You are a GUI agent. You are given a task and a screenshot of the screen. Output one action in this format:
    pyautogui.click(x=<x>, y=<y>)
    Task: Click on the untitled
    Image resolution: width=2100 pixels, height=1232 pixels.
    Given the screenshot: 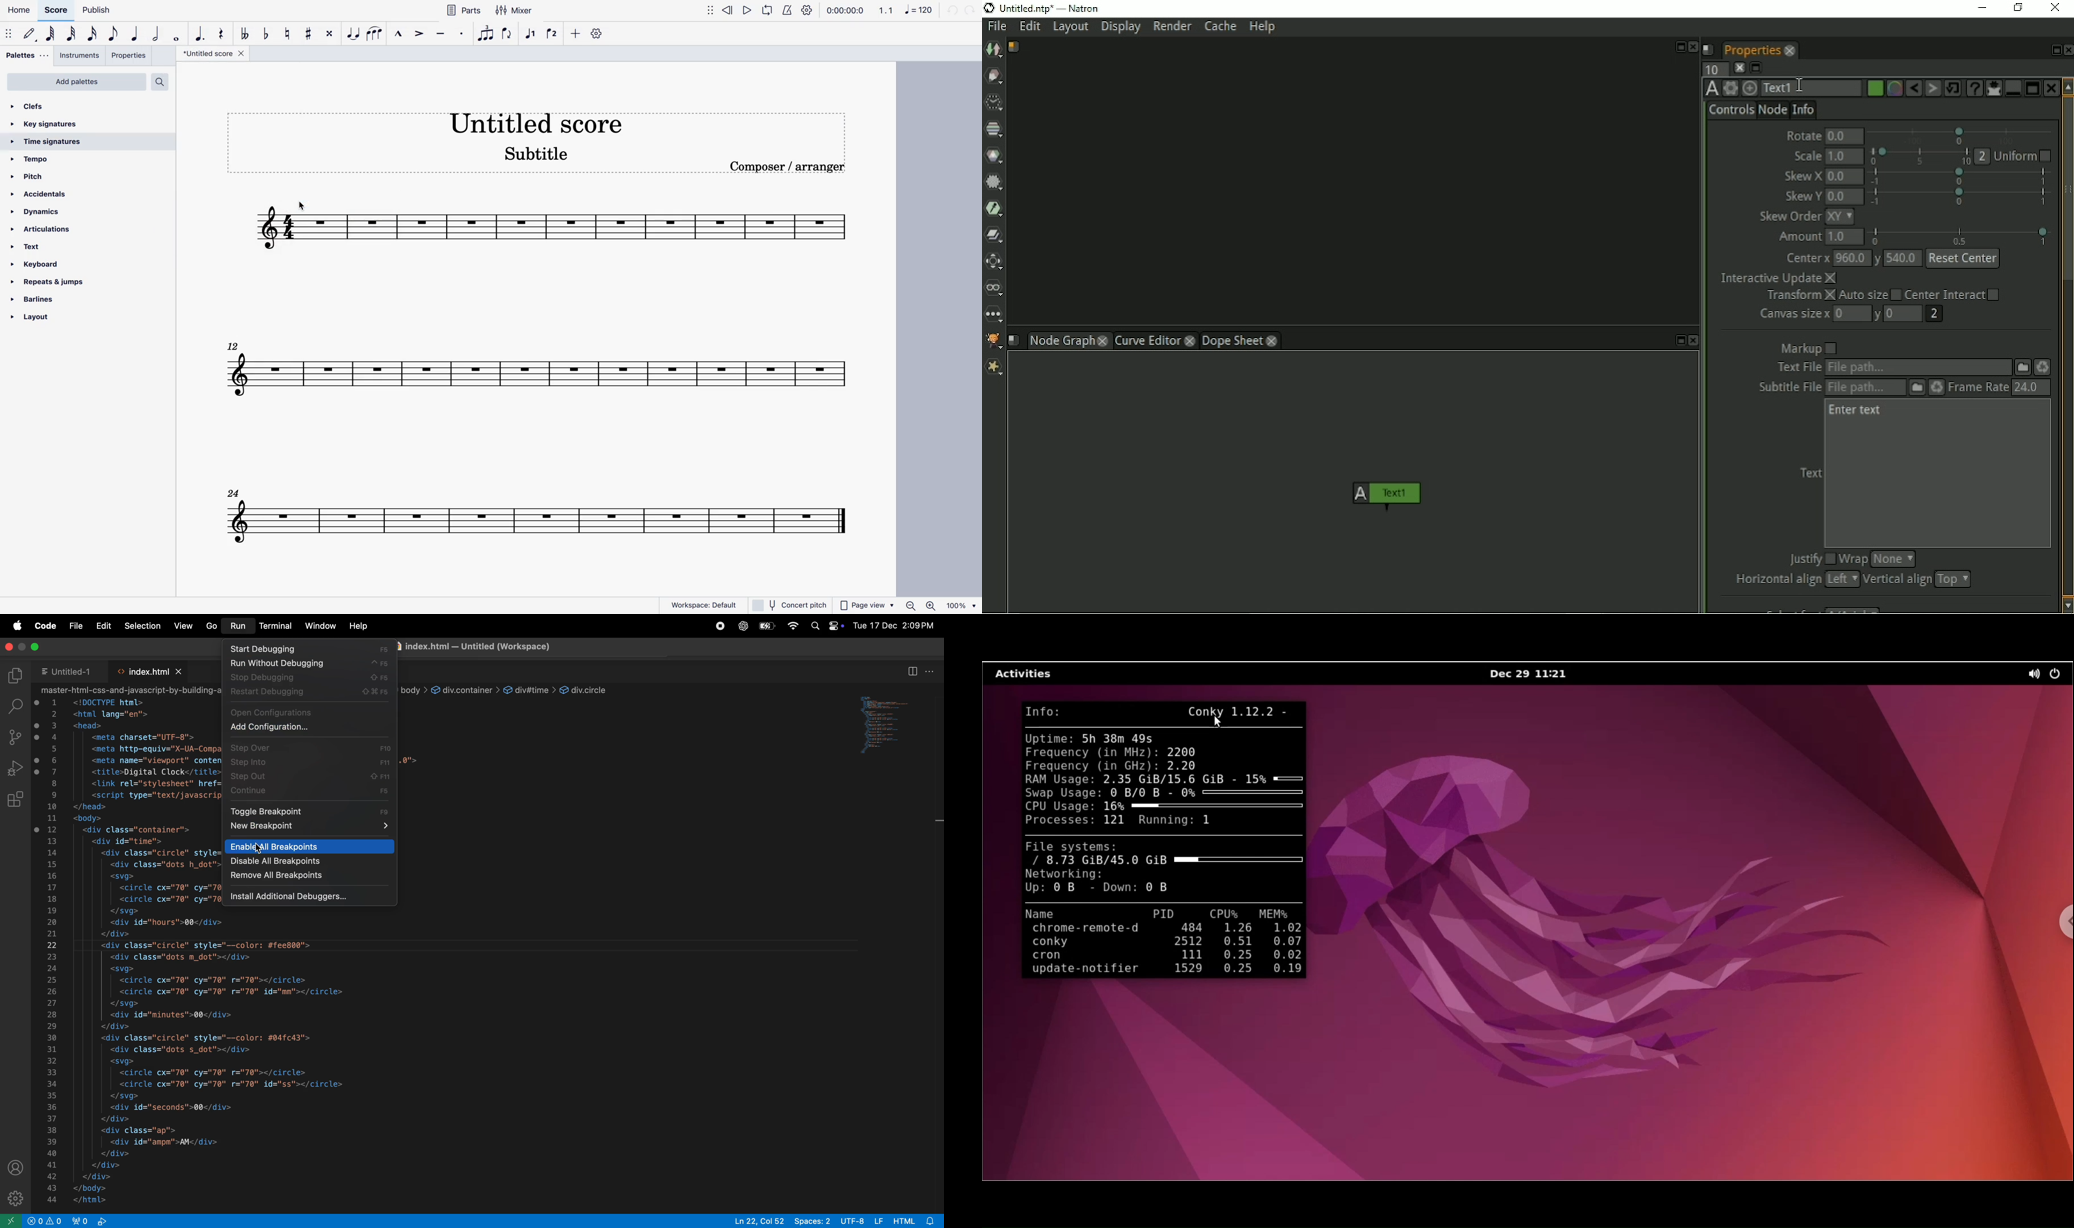 What is the action you would take?
    pyautogui.click(x=67, y=670)
    